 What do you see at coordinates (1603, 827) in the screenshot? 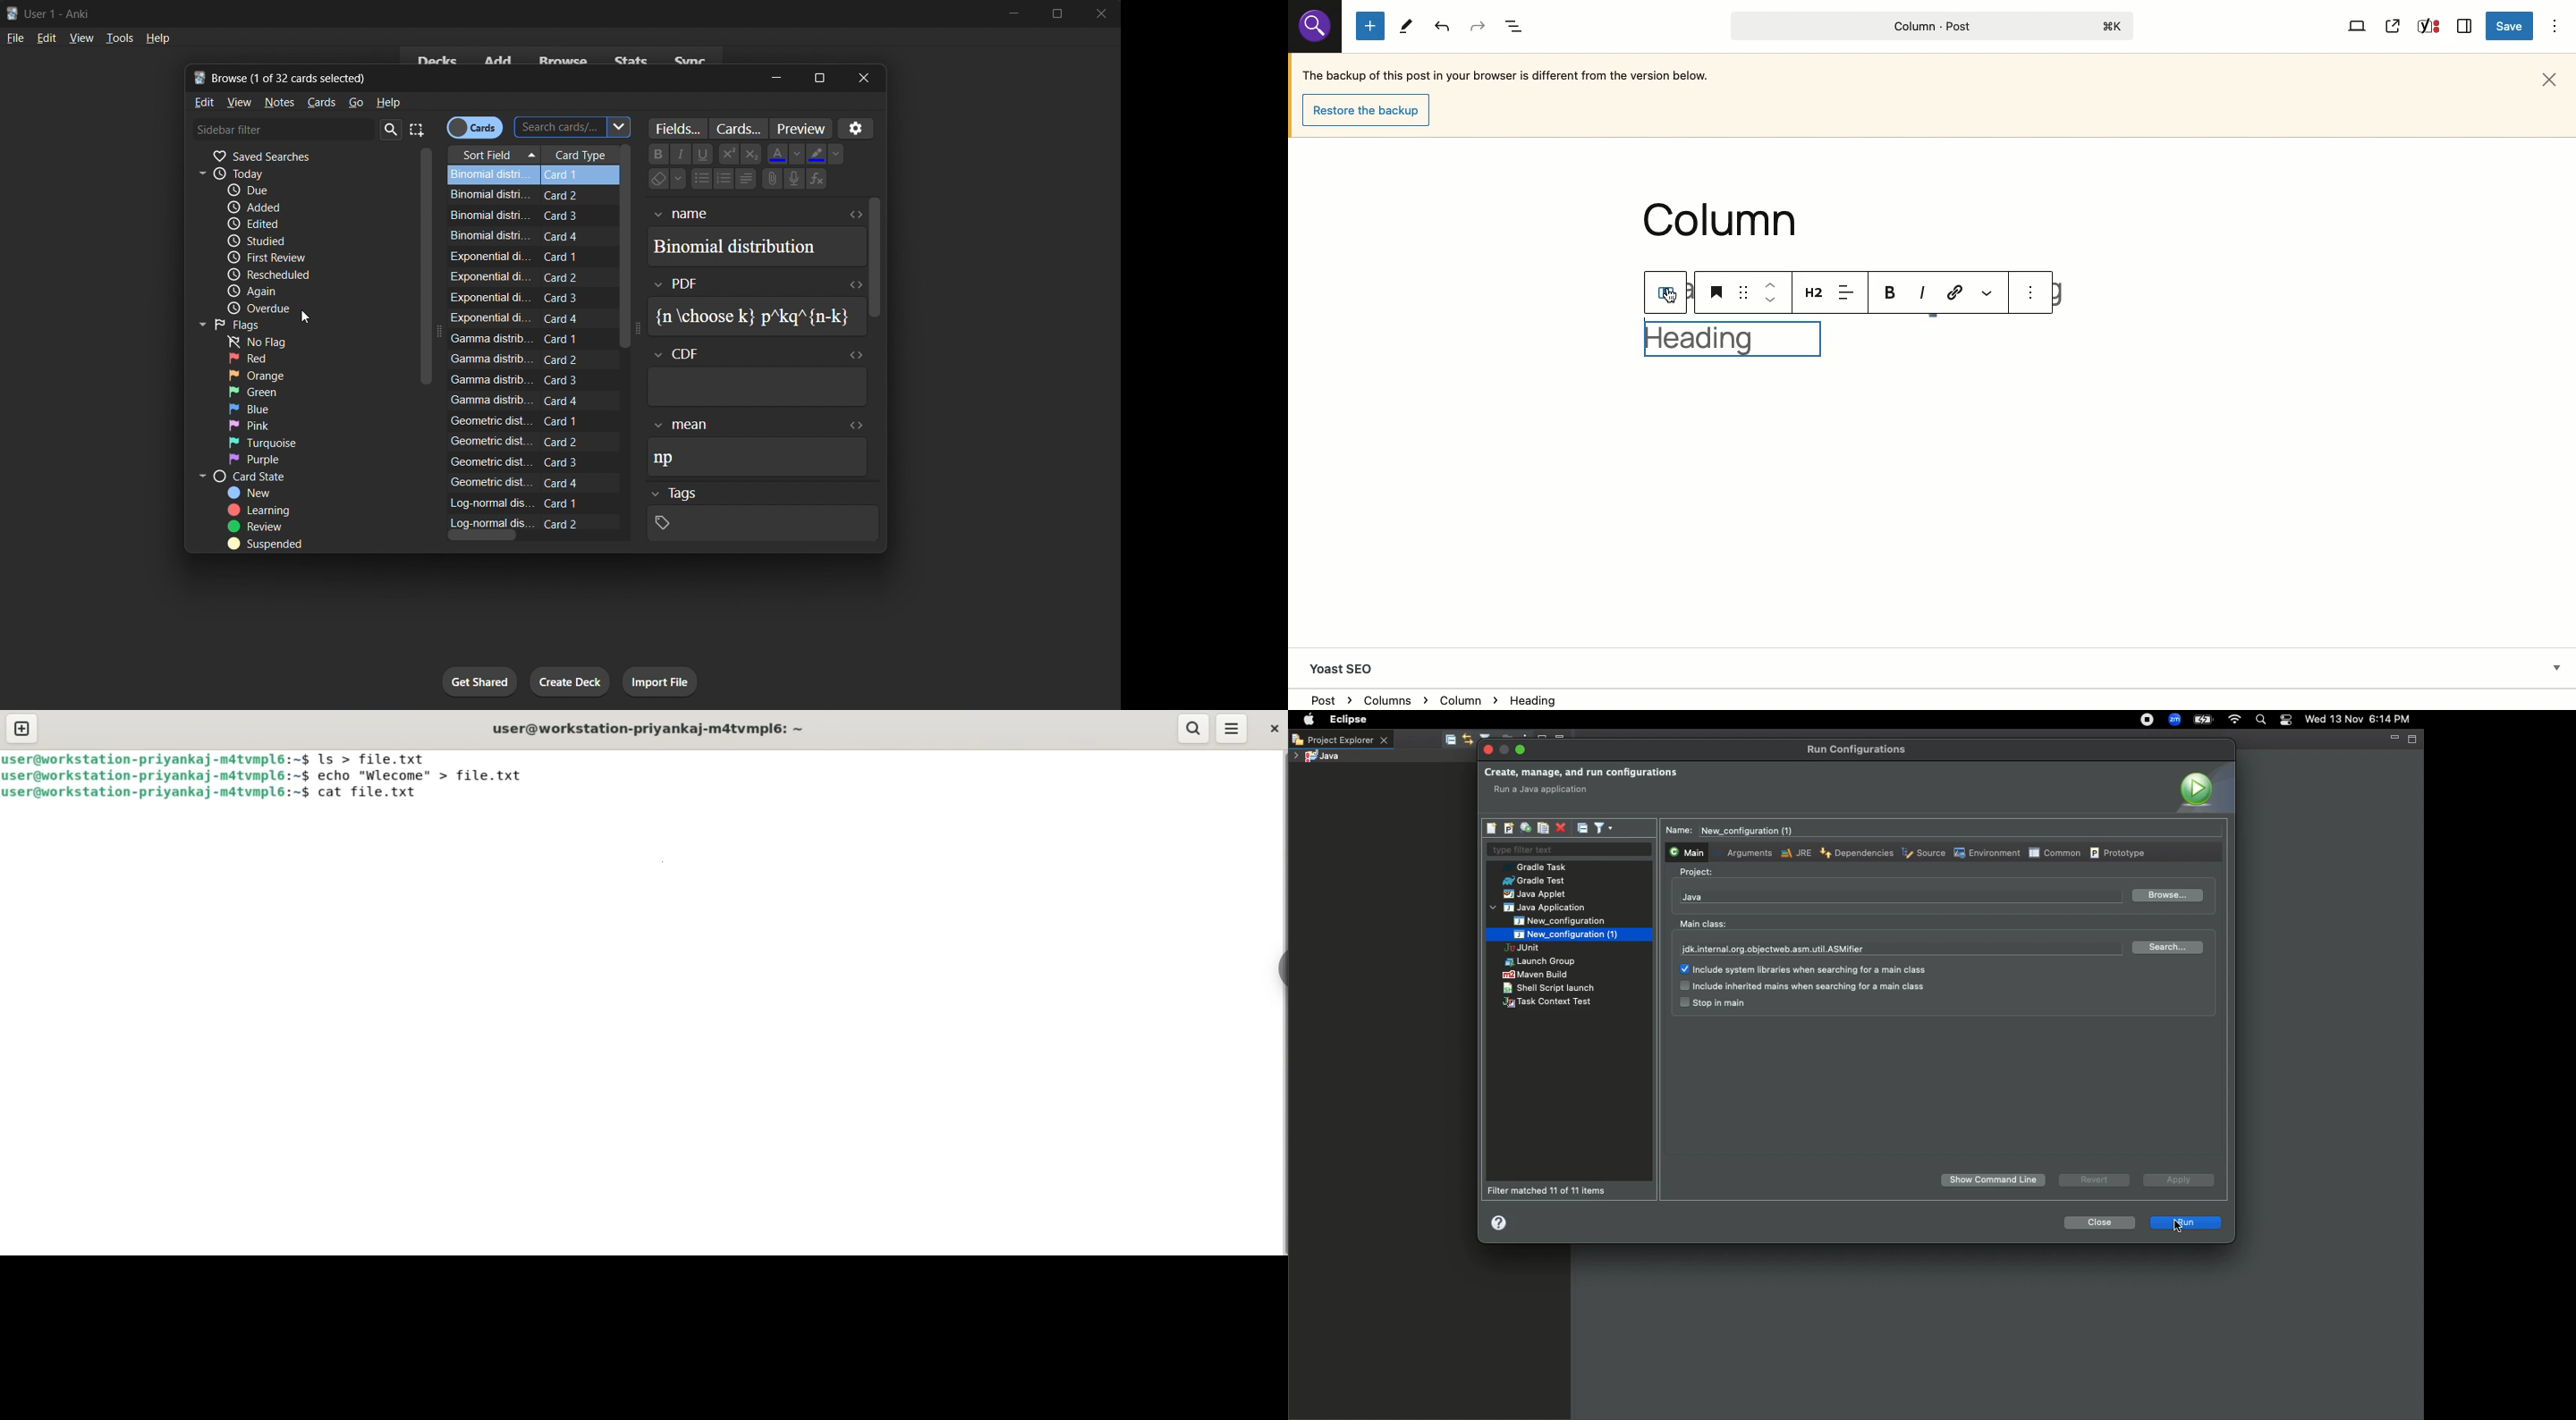
I see `Filter launch configurations` at bounding box center [1603, 827].